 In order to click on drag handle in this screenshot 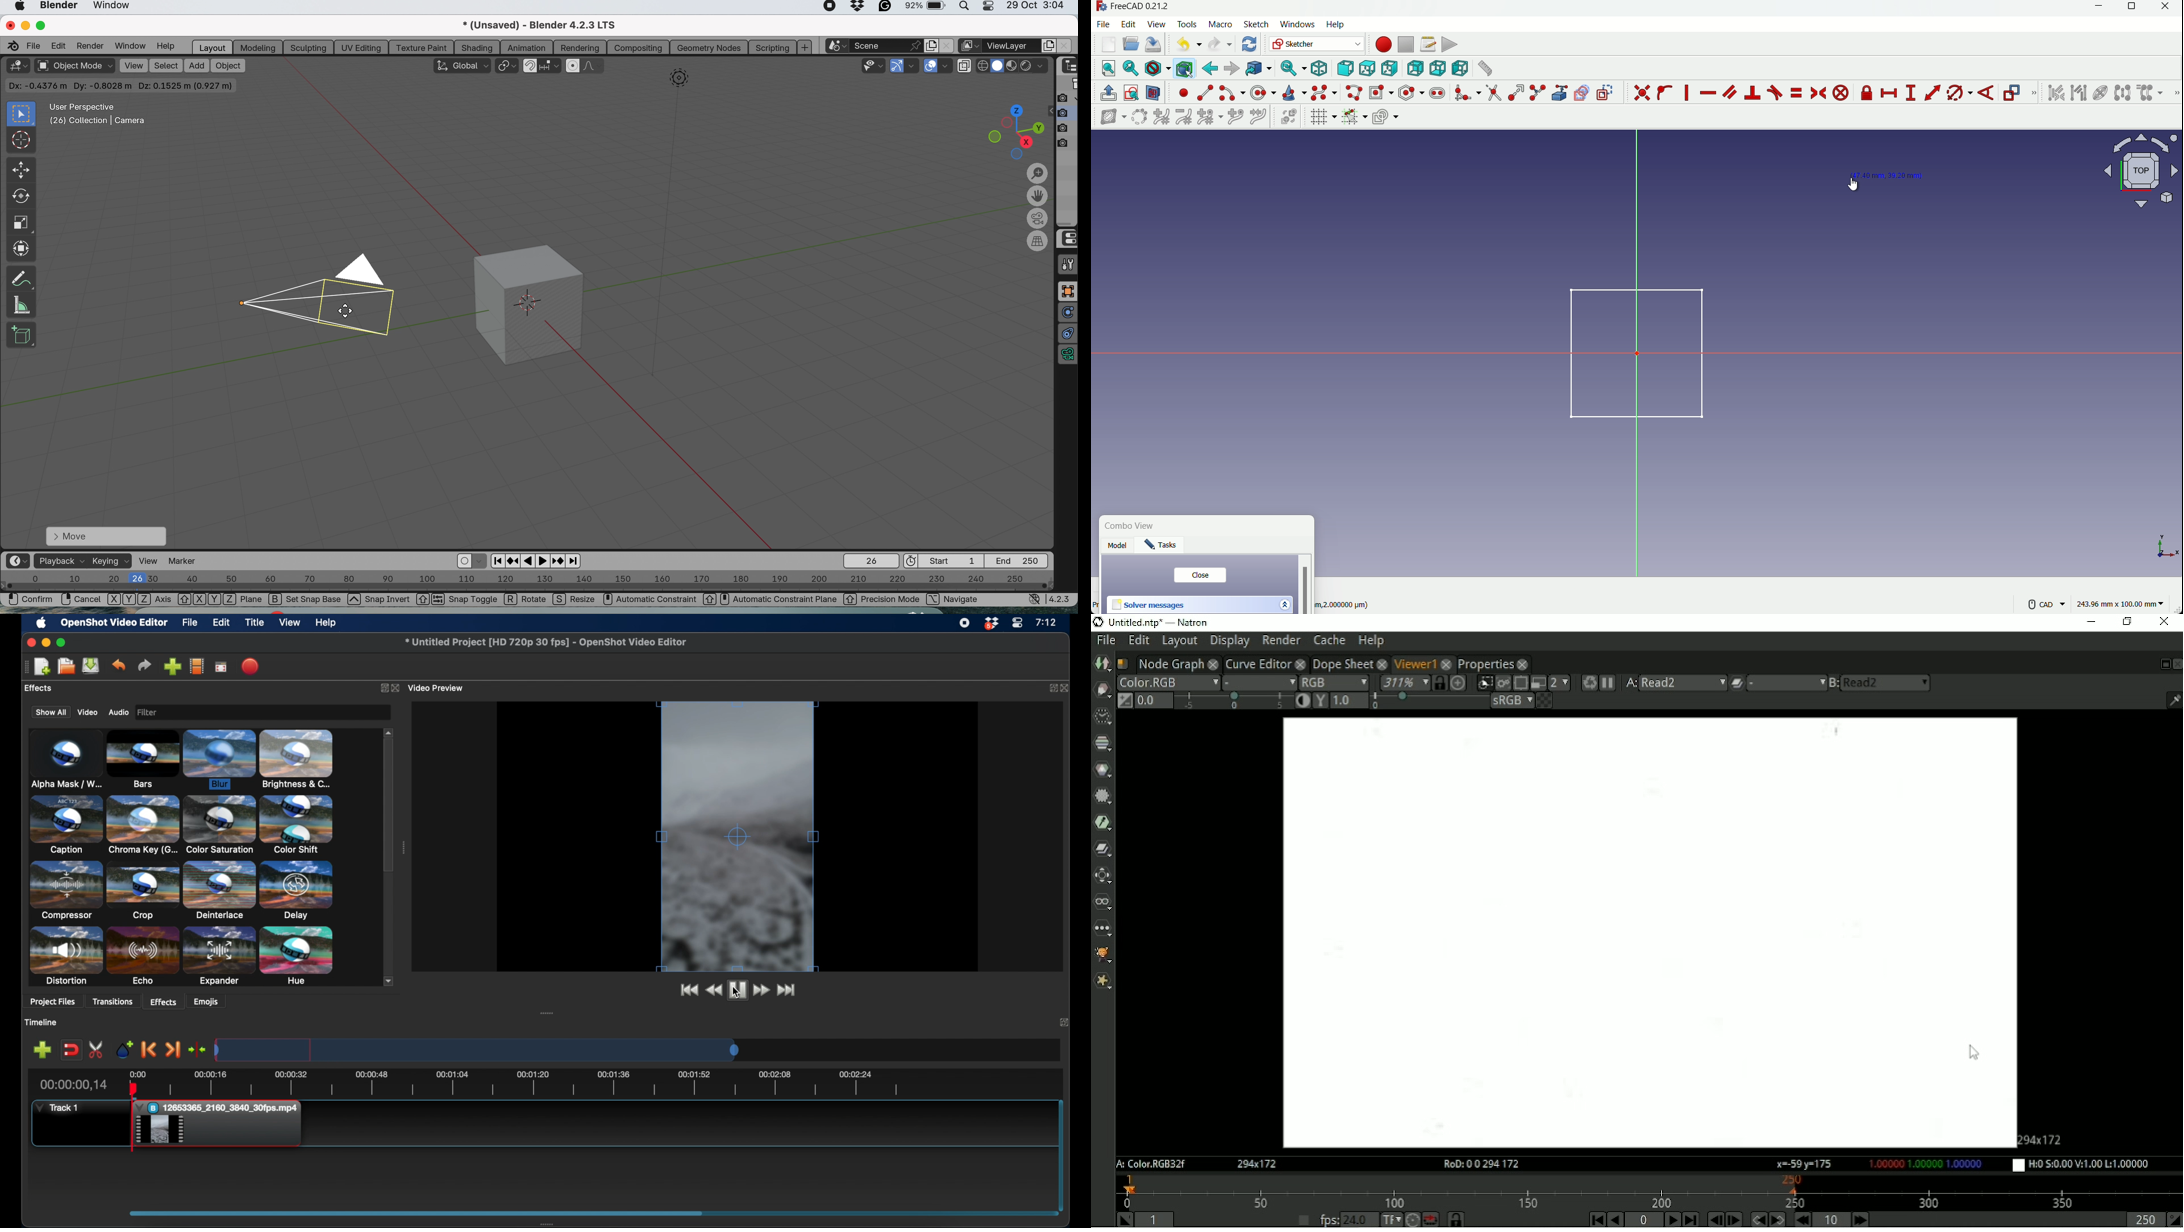, I will do `click(416, 1212)`.